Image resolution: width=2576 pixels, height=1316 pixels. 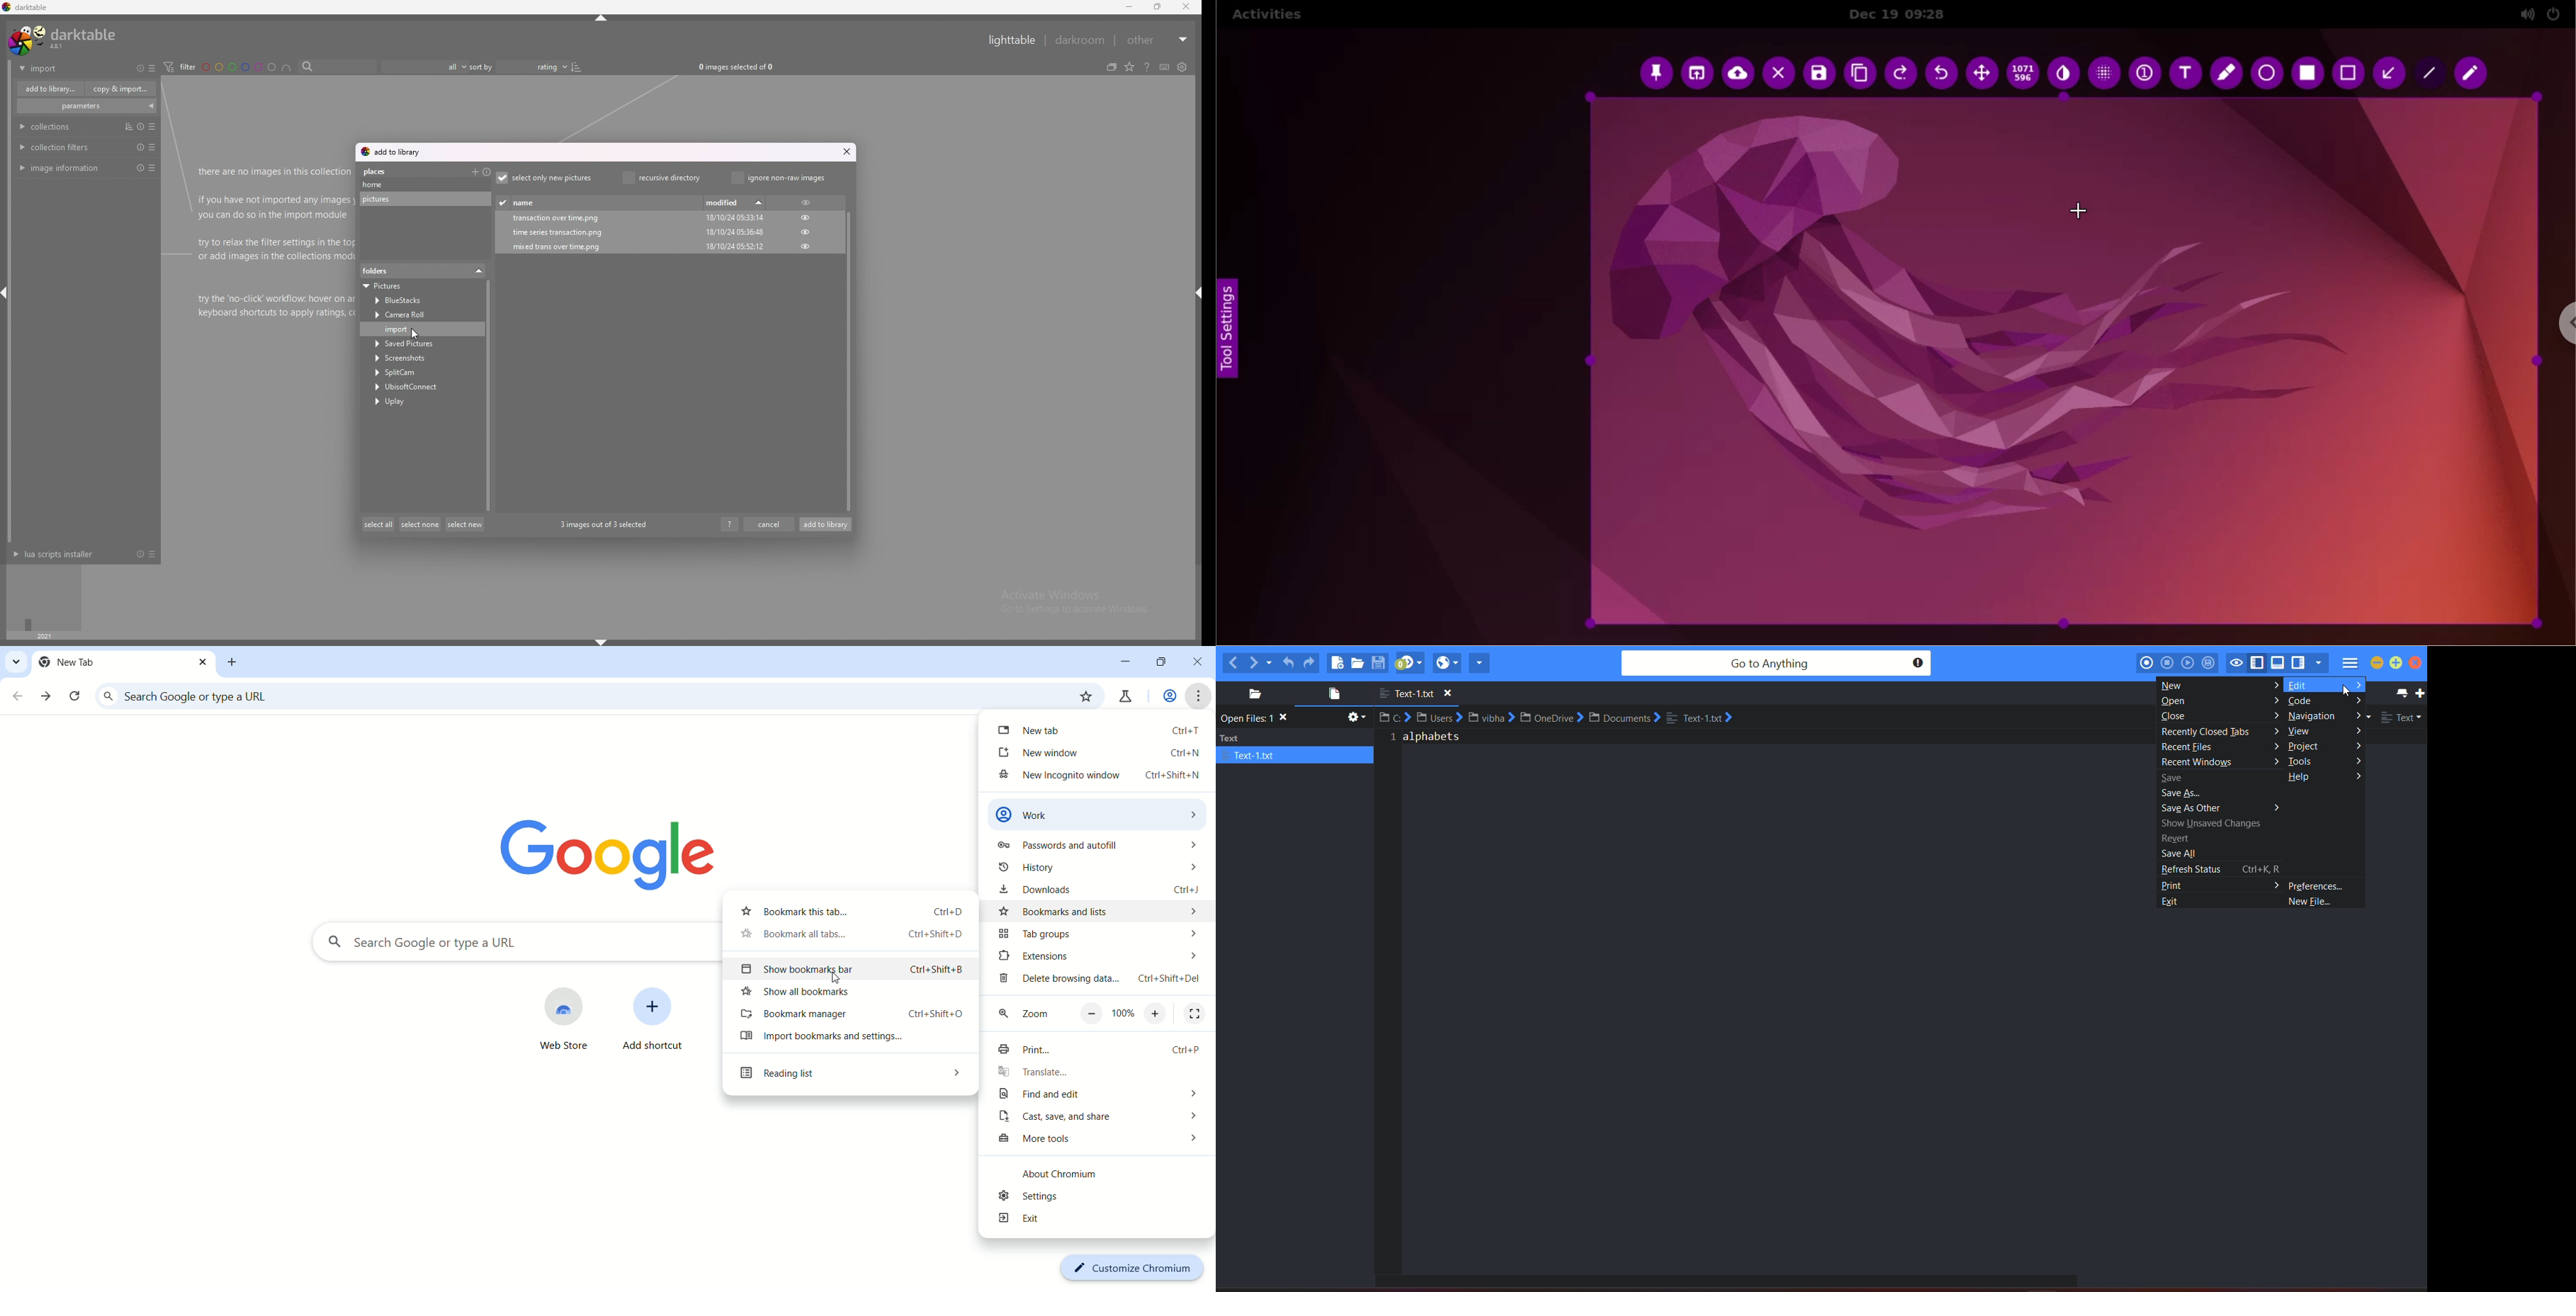 What do you see at coordinates (414, 335) in the screenshot?
I see `cursor` at bounding box center [414, 335].